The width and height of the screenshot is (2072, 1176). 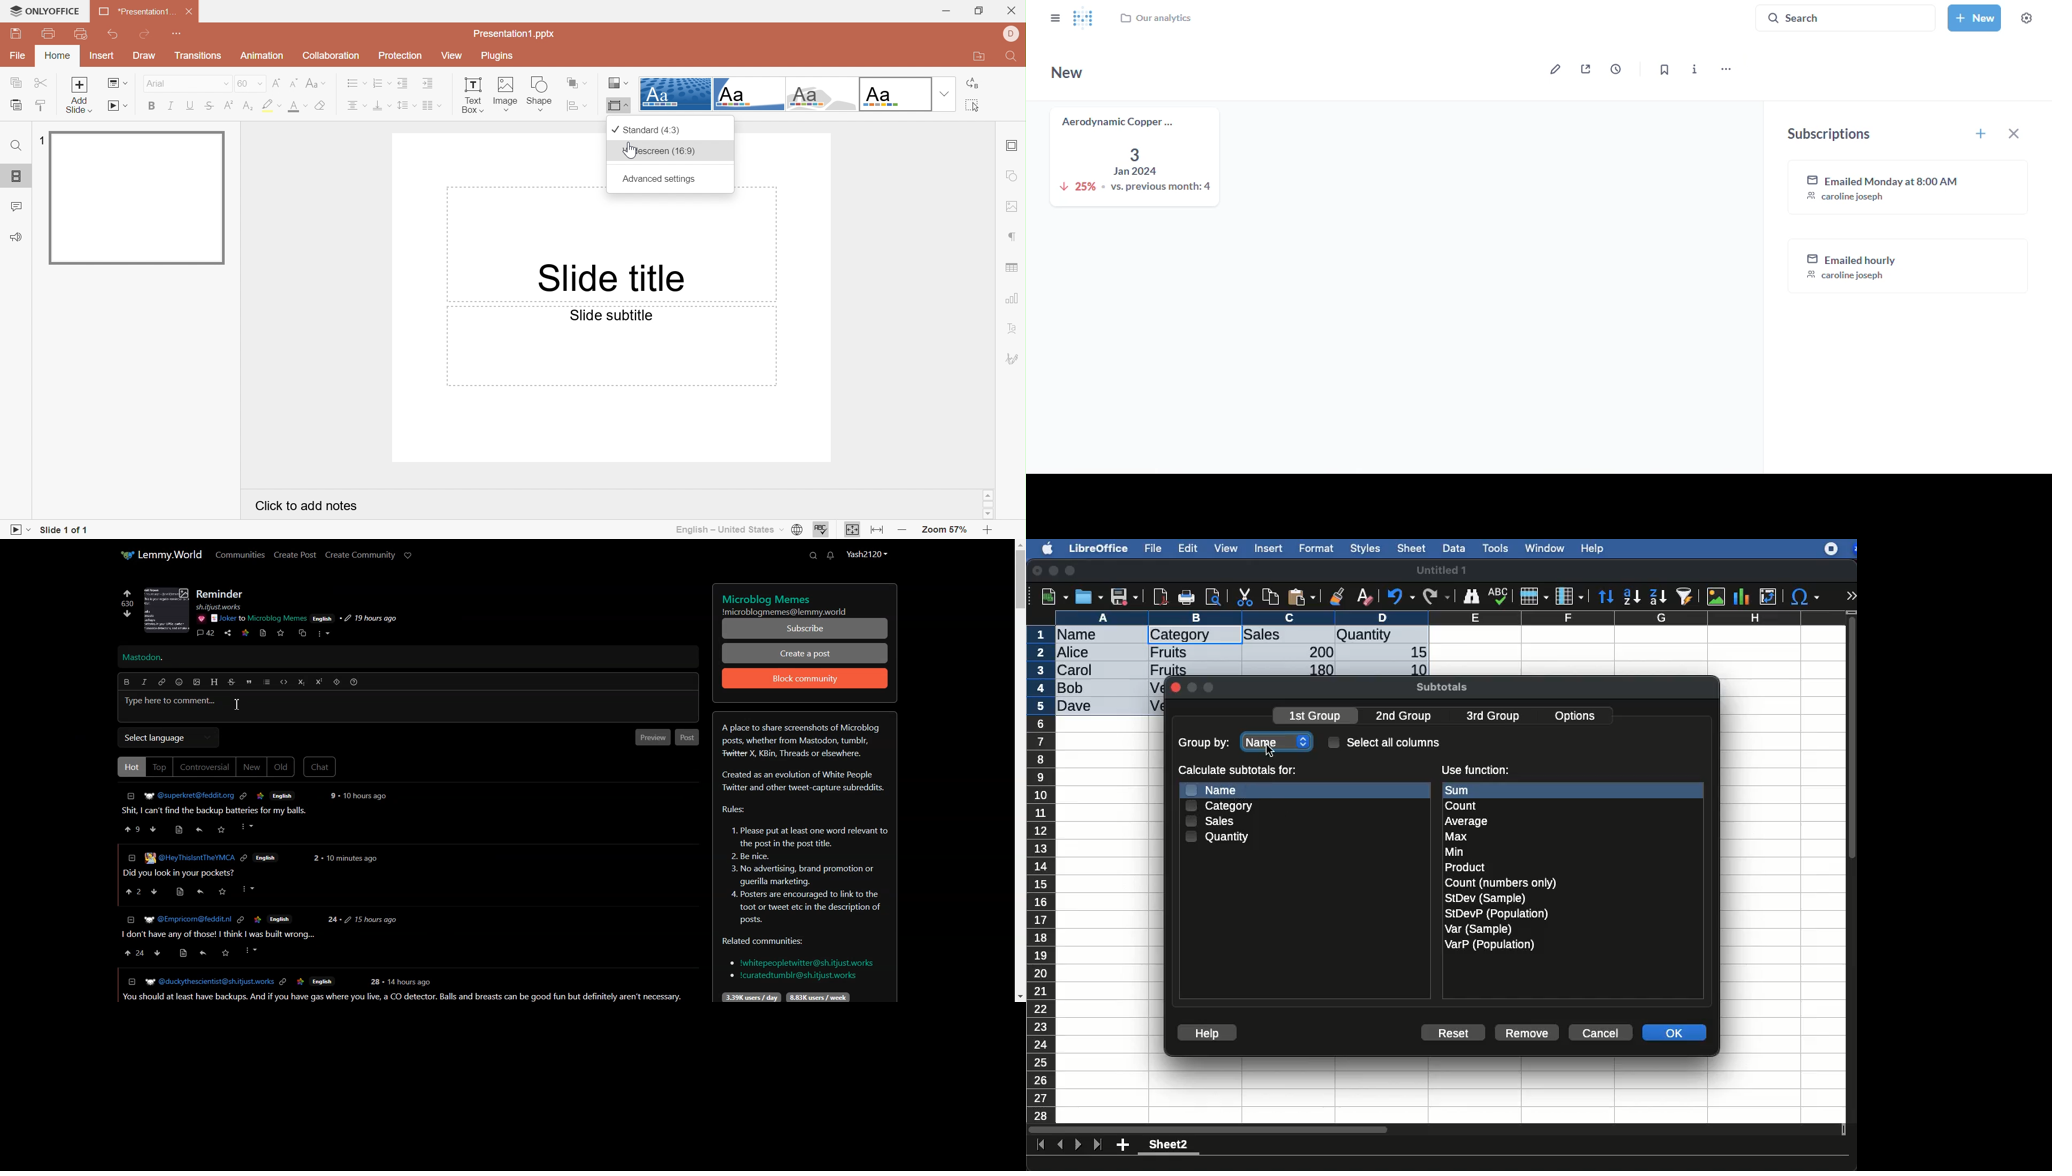 I want to click on sheet, so click(x=1412, y=548).